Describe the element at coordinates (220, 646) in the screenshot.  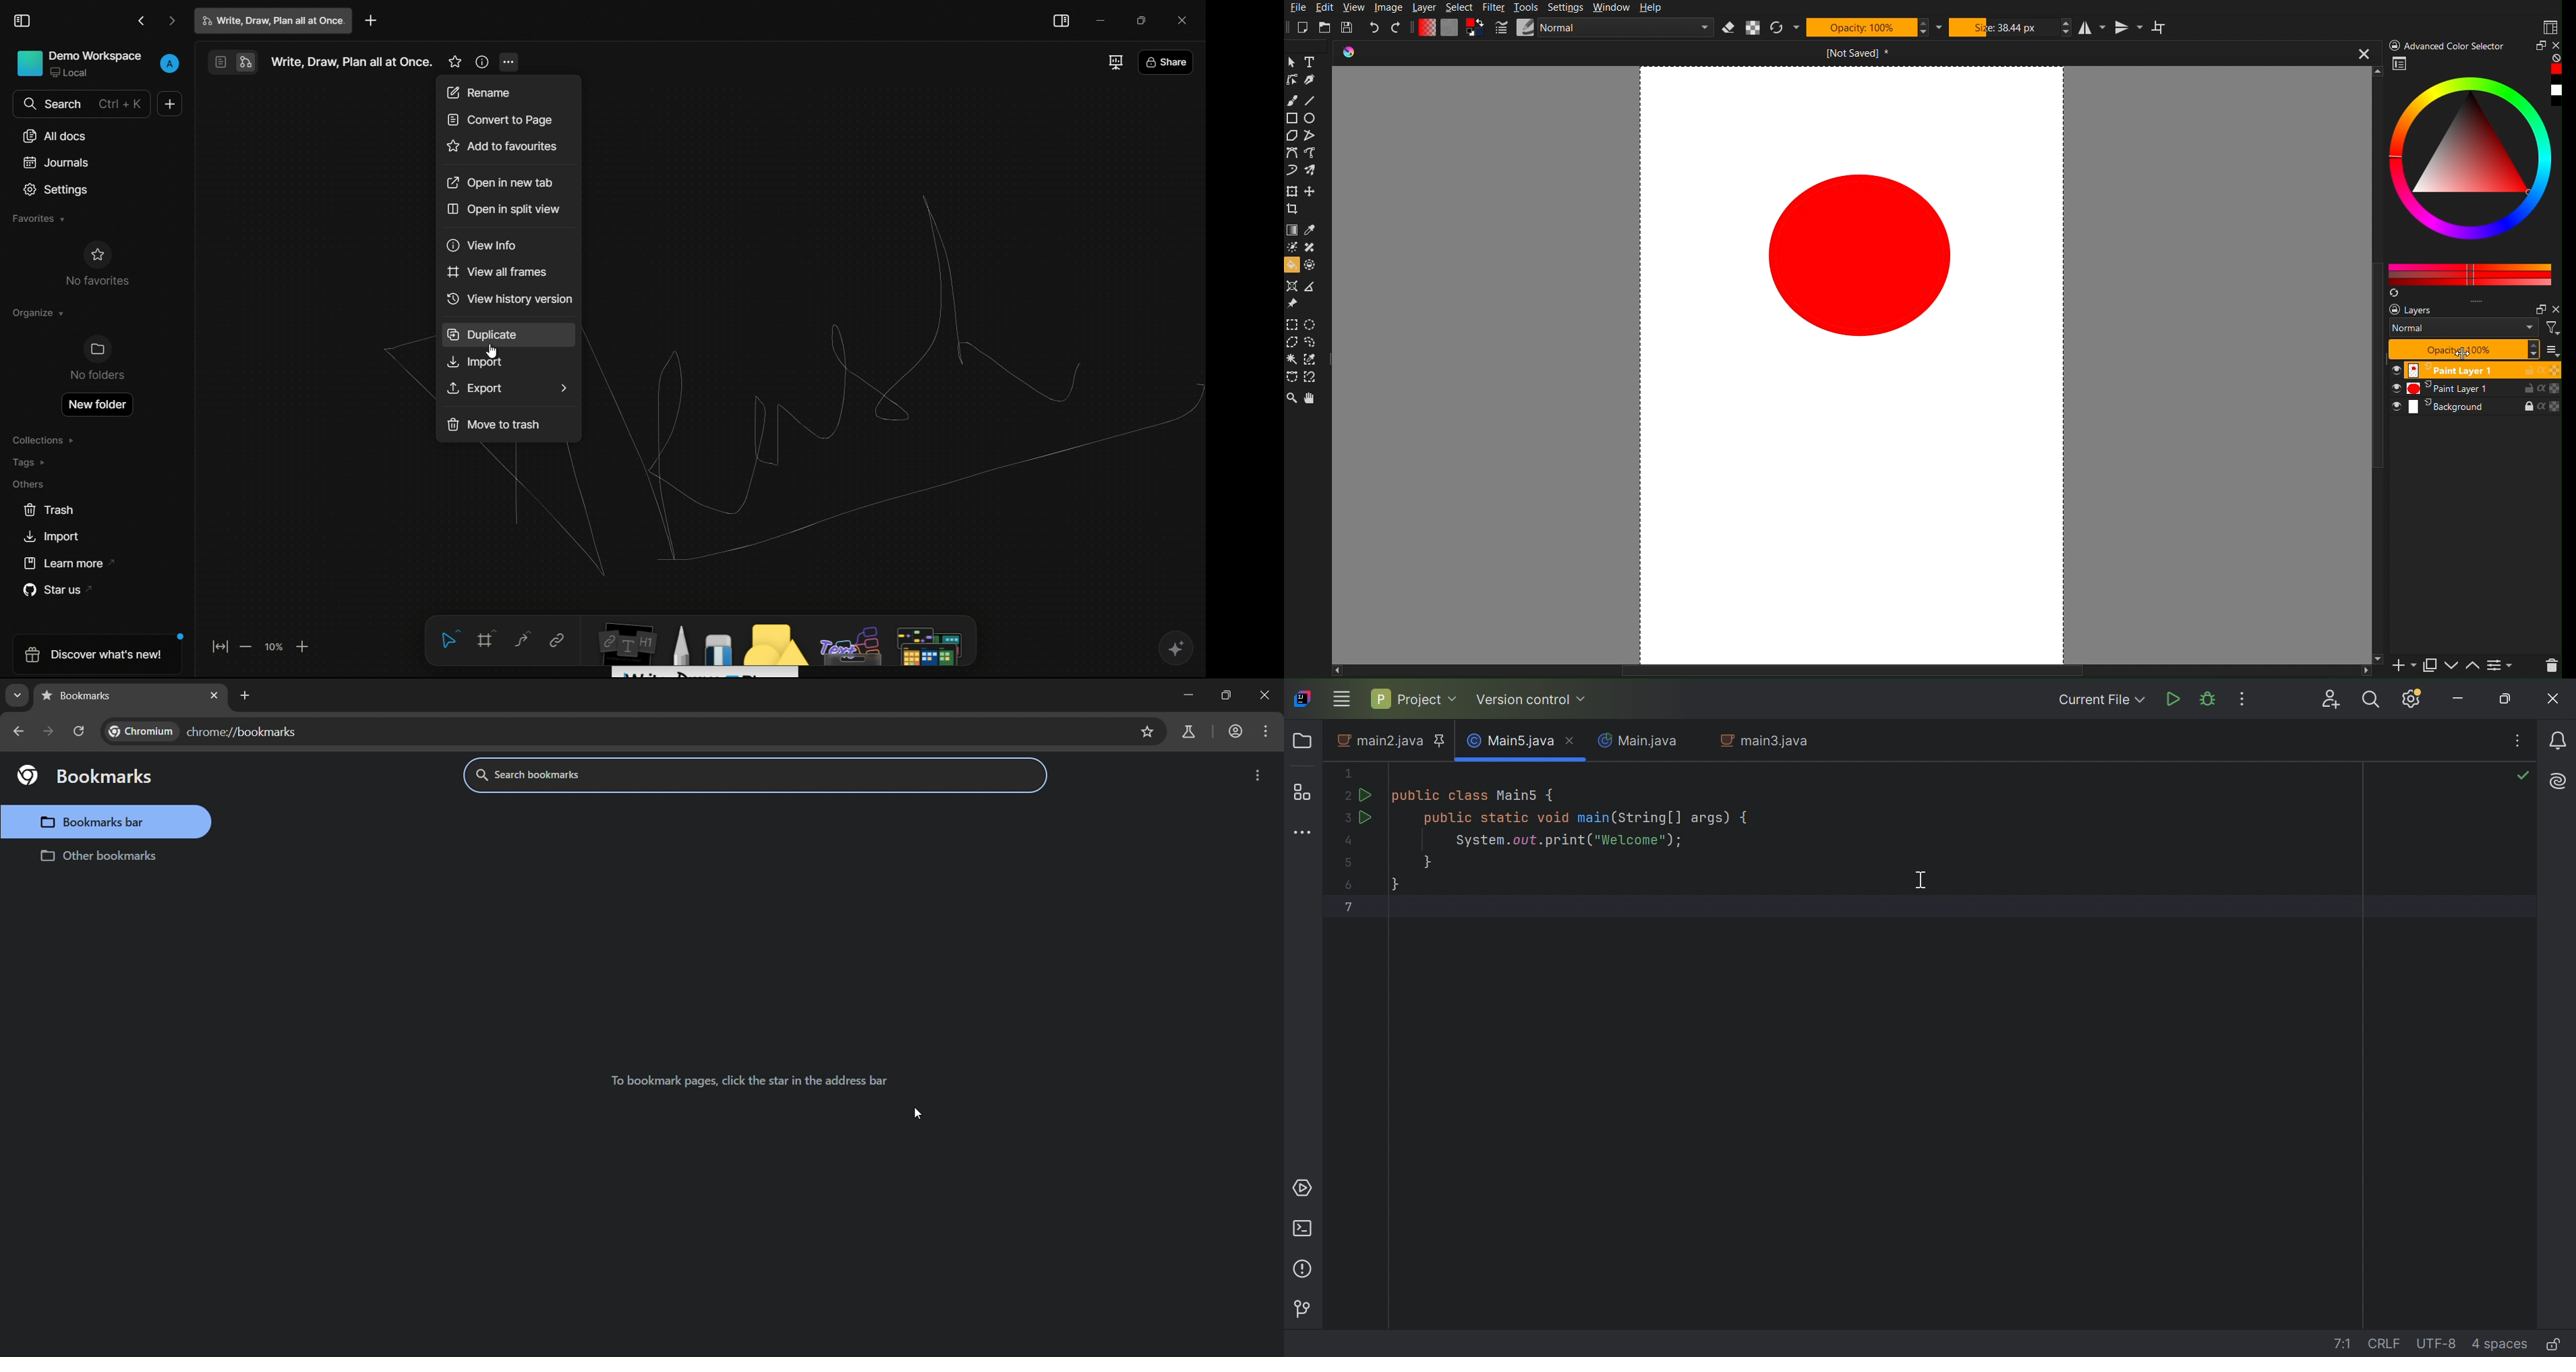
I see `fit to screen` at that location.